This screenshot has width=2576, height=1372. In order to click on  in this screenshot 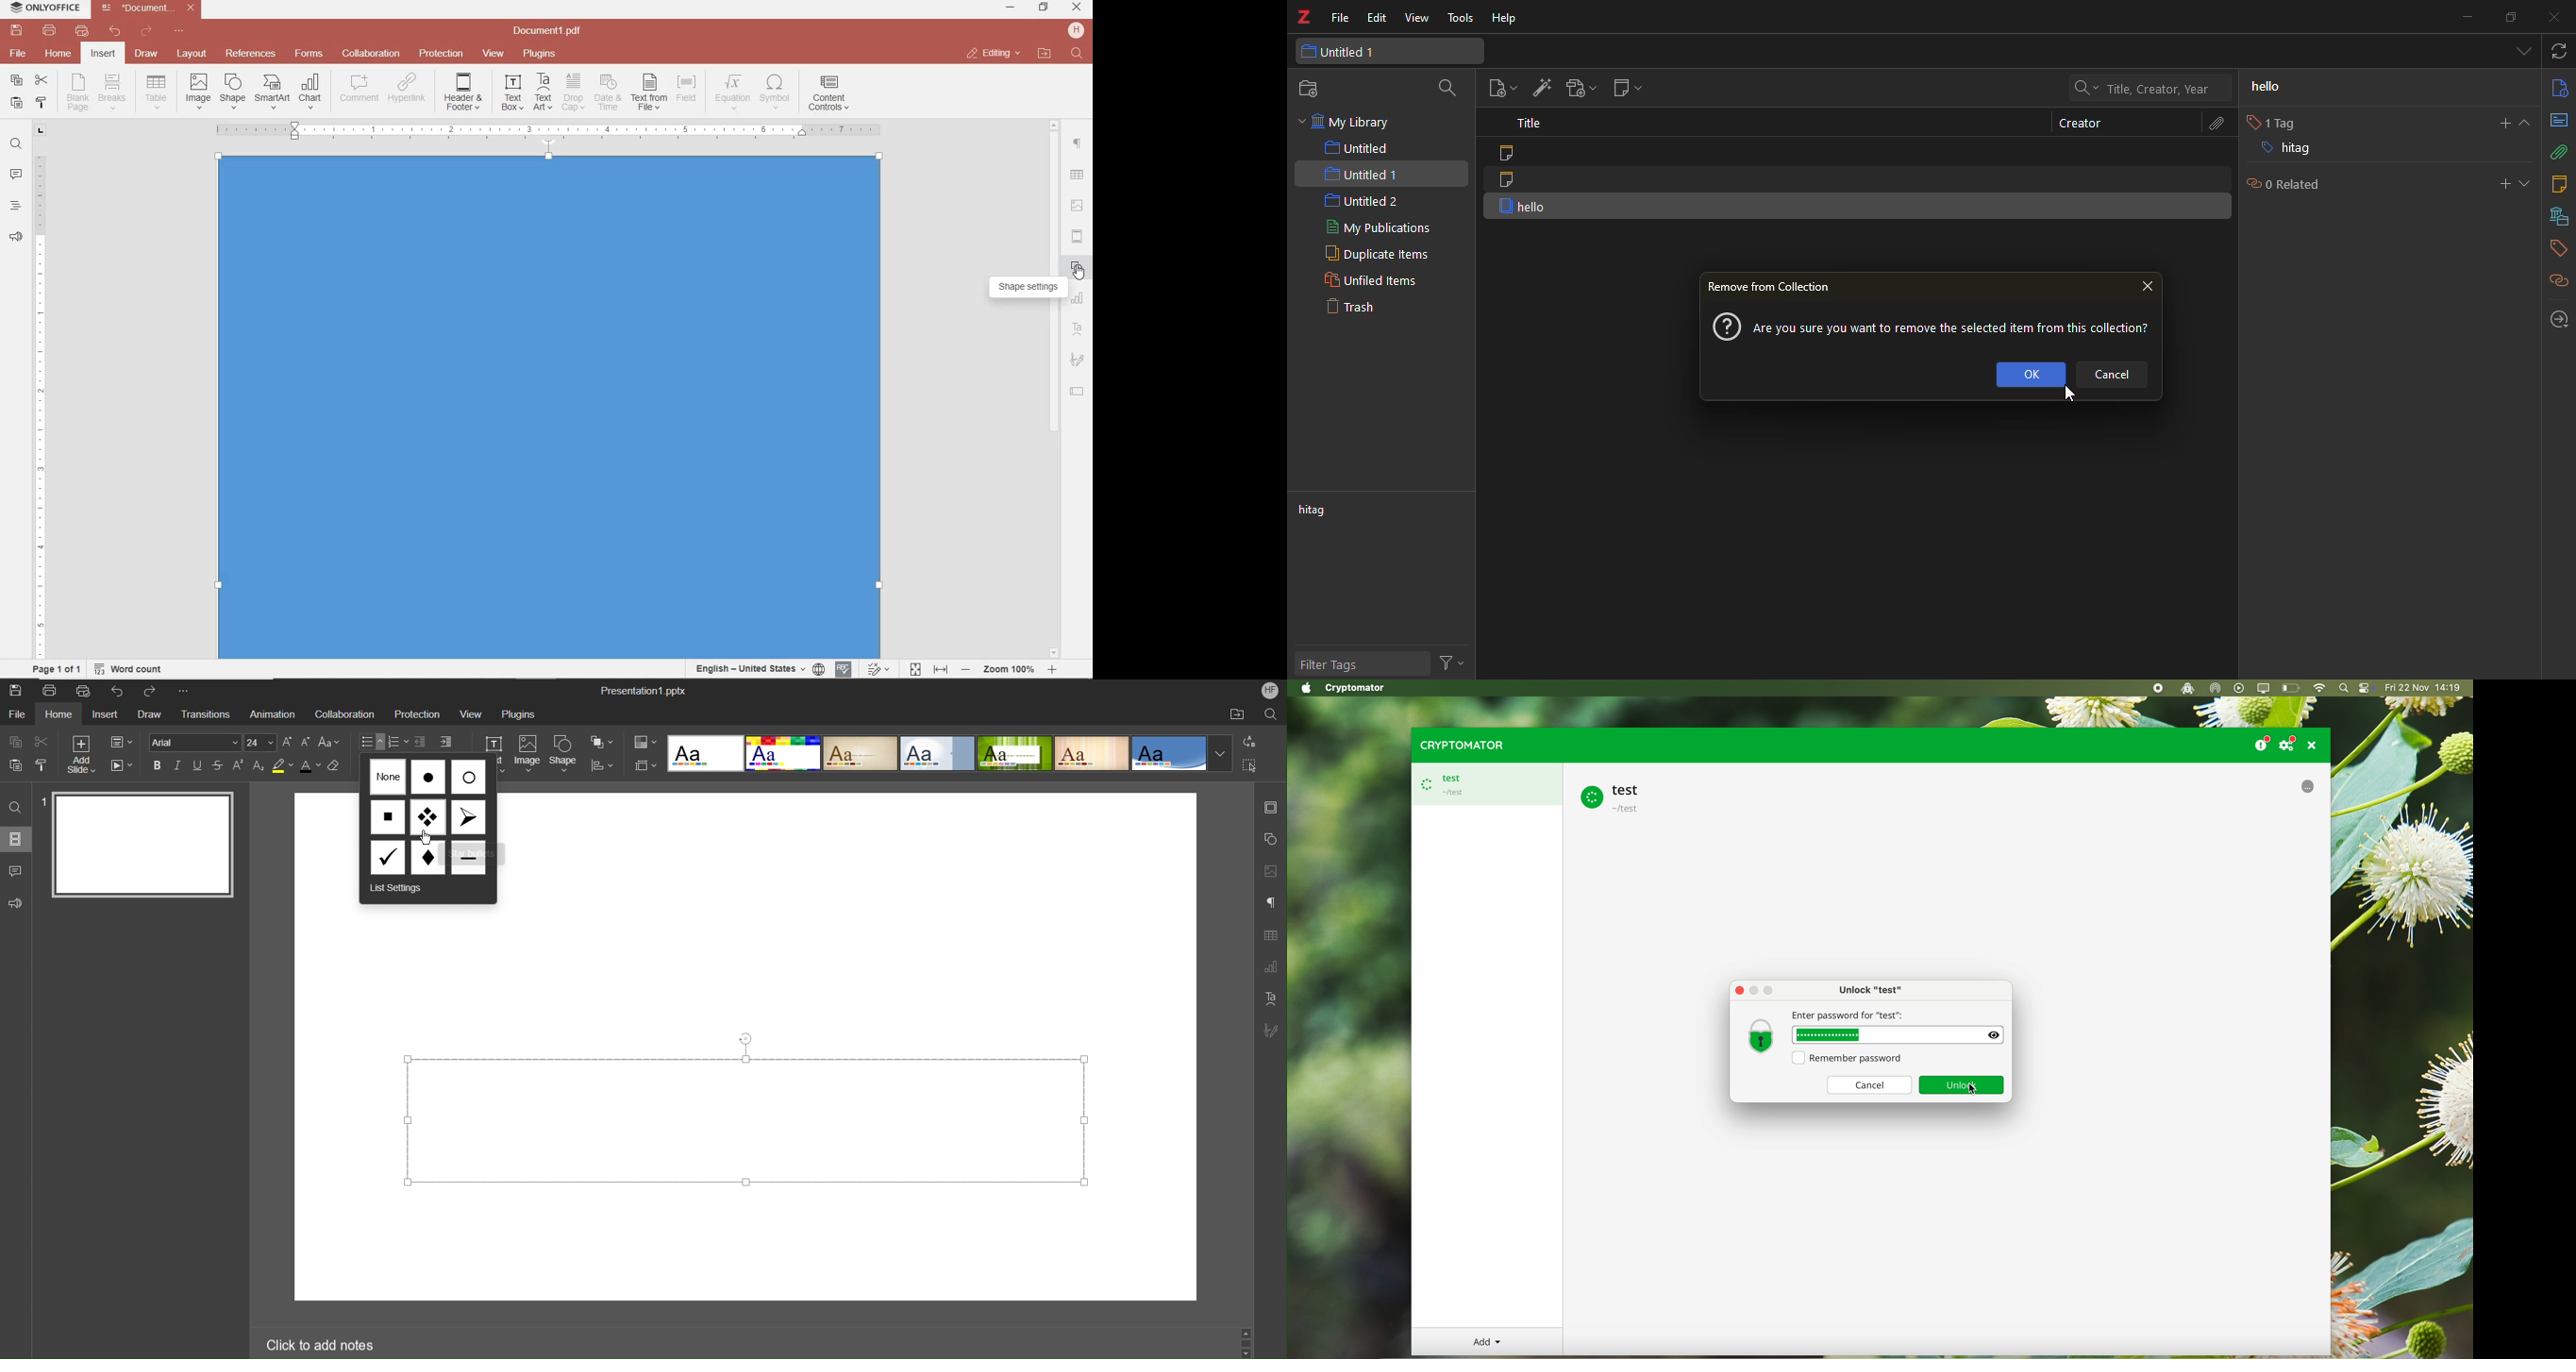, I will do `click(547, 128)`.